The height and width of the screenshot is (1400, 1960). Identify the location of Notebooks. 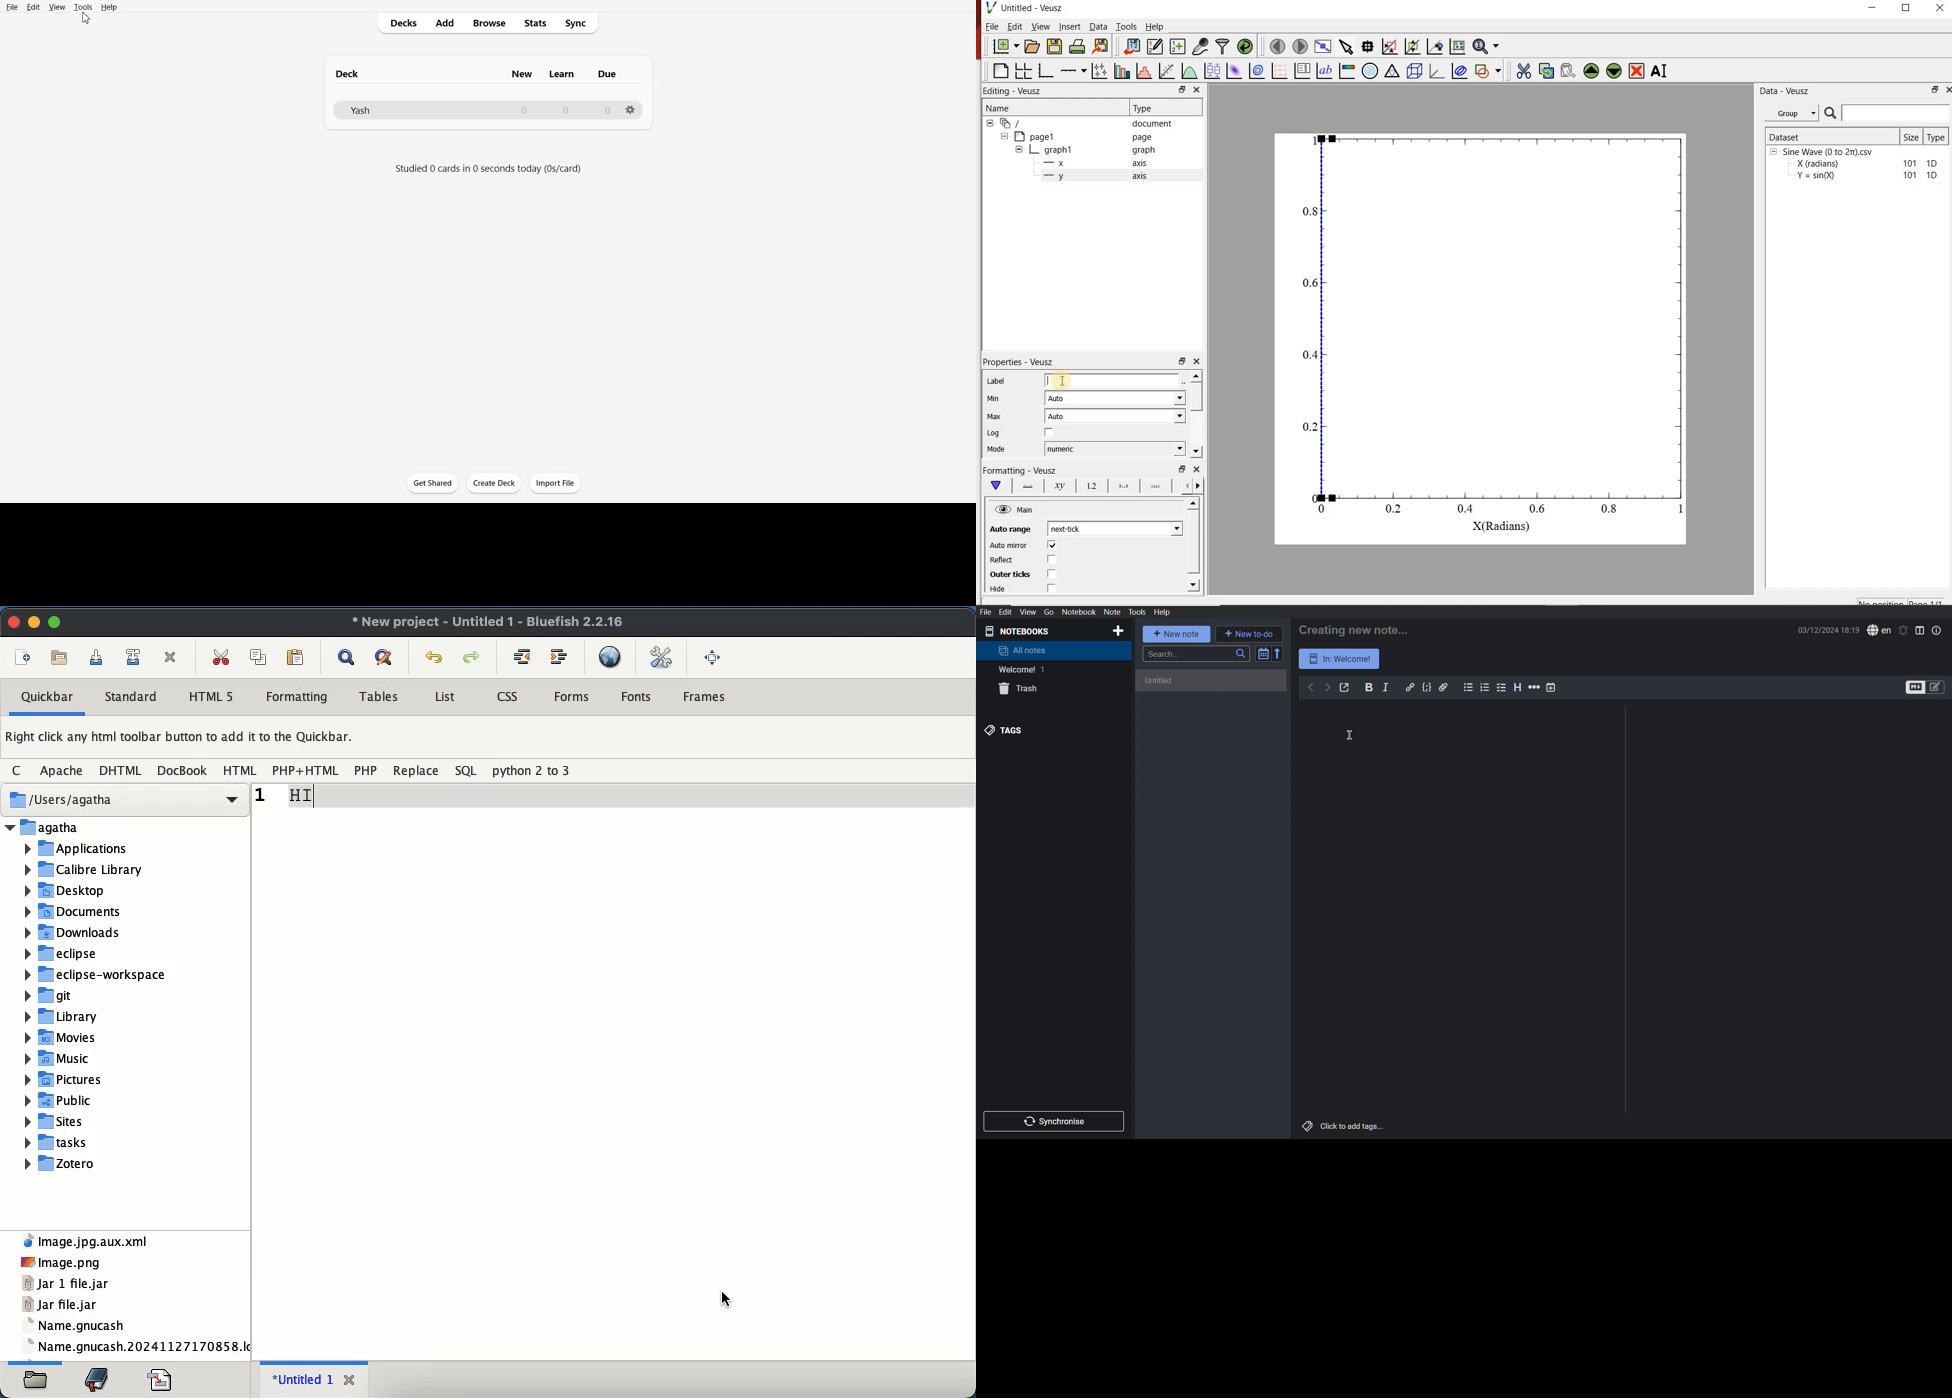
(1022, 630).